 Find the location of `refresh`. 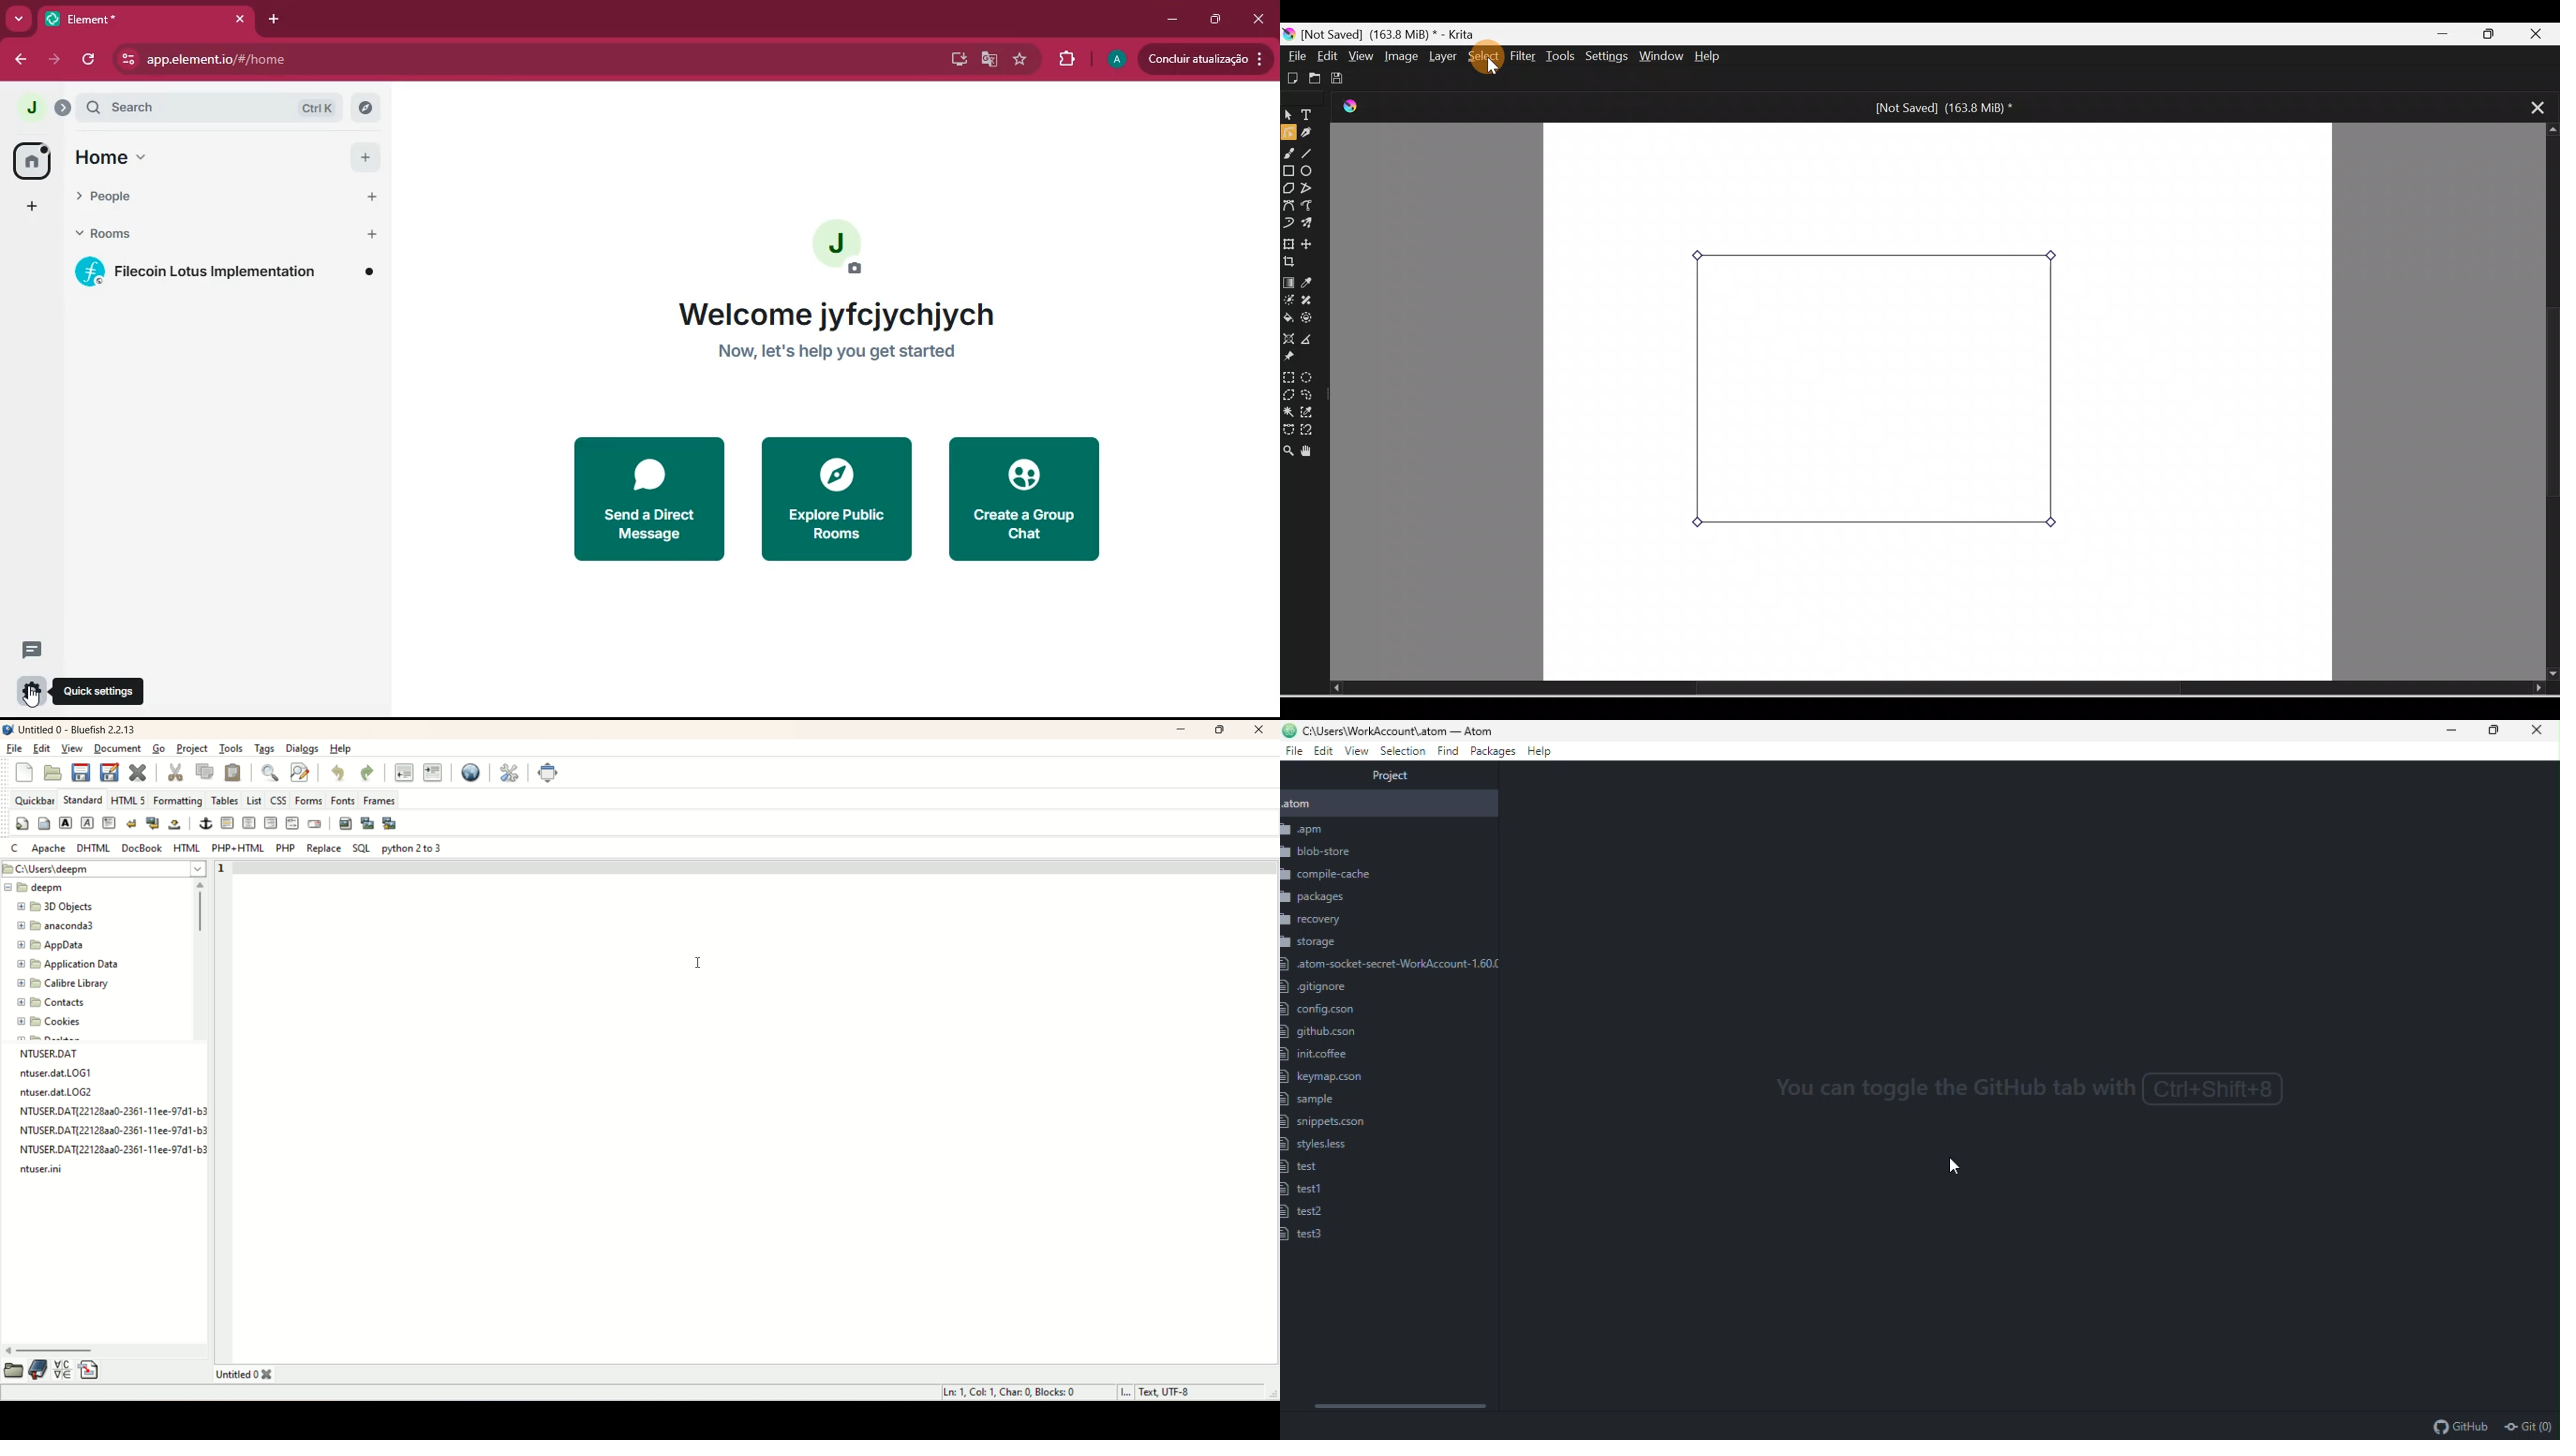

refresh is located at coordinates (90, 60).